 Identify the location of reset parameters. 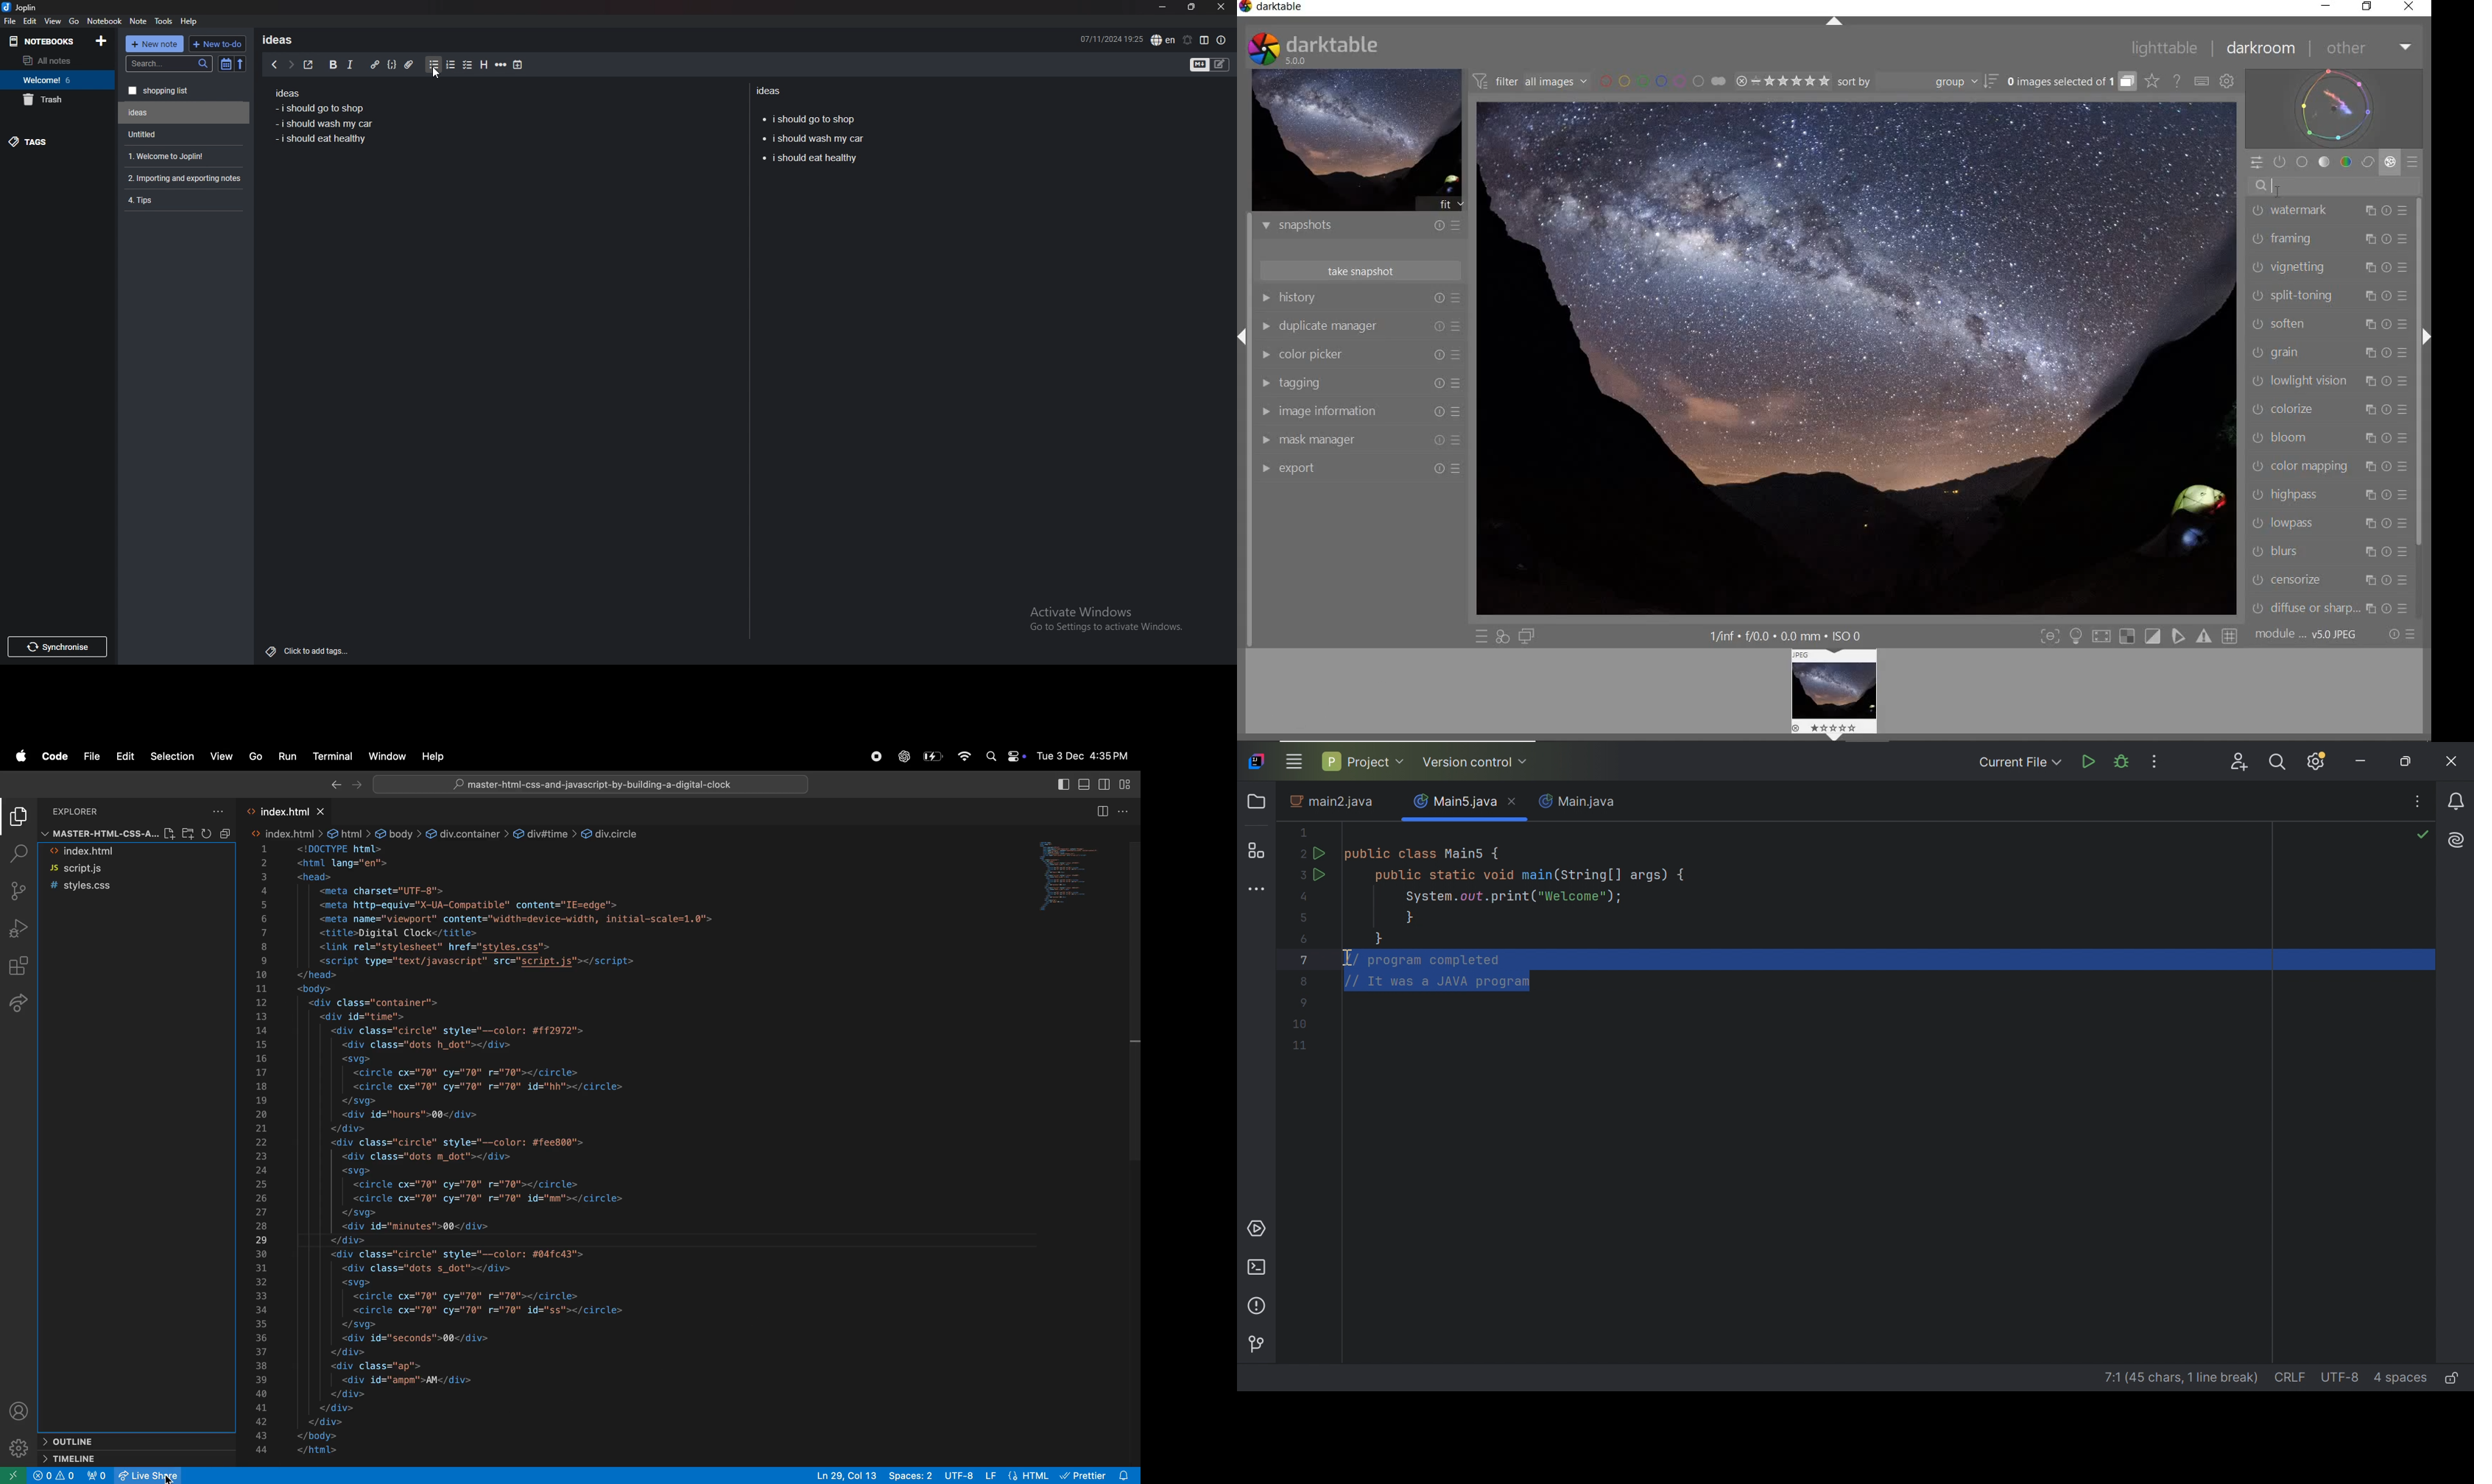
(2388, 610).